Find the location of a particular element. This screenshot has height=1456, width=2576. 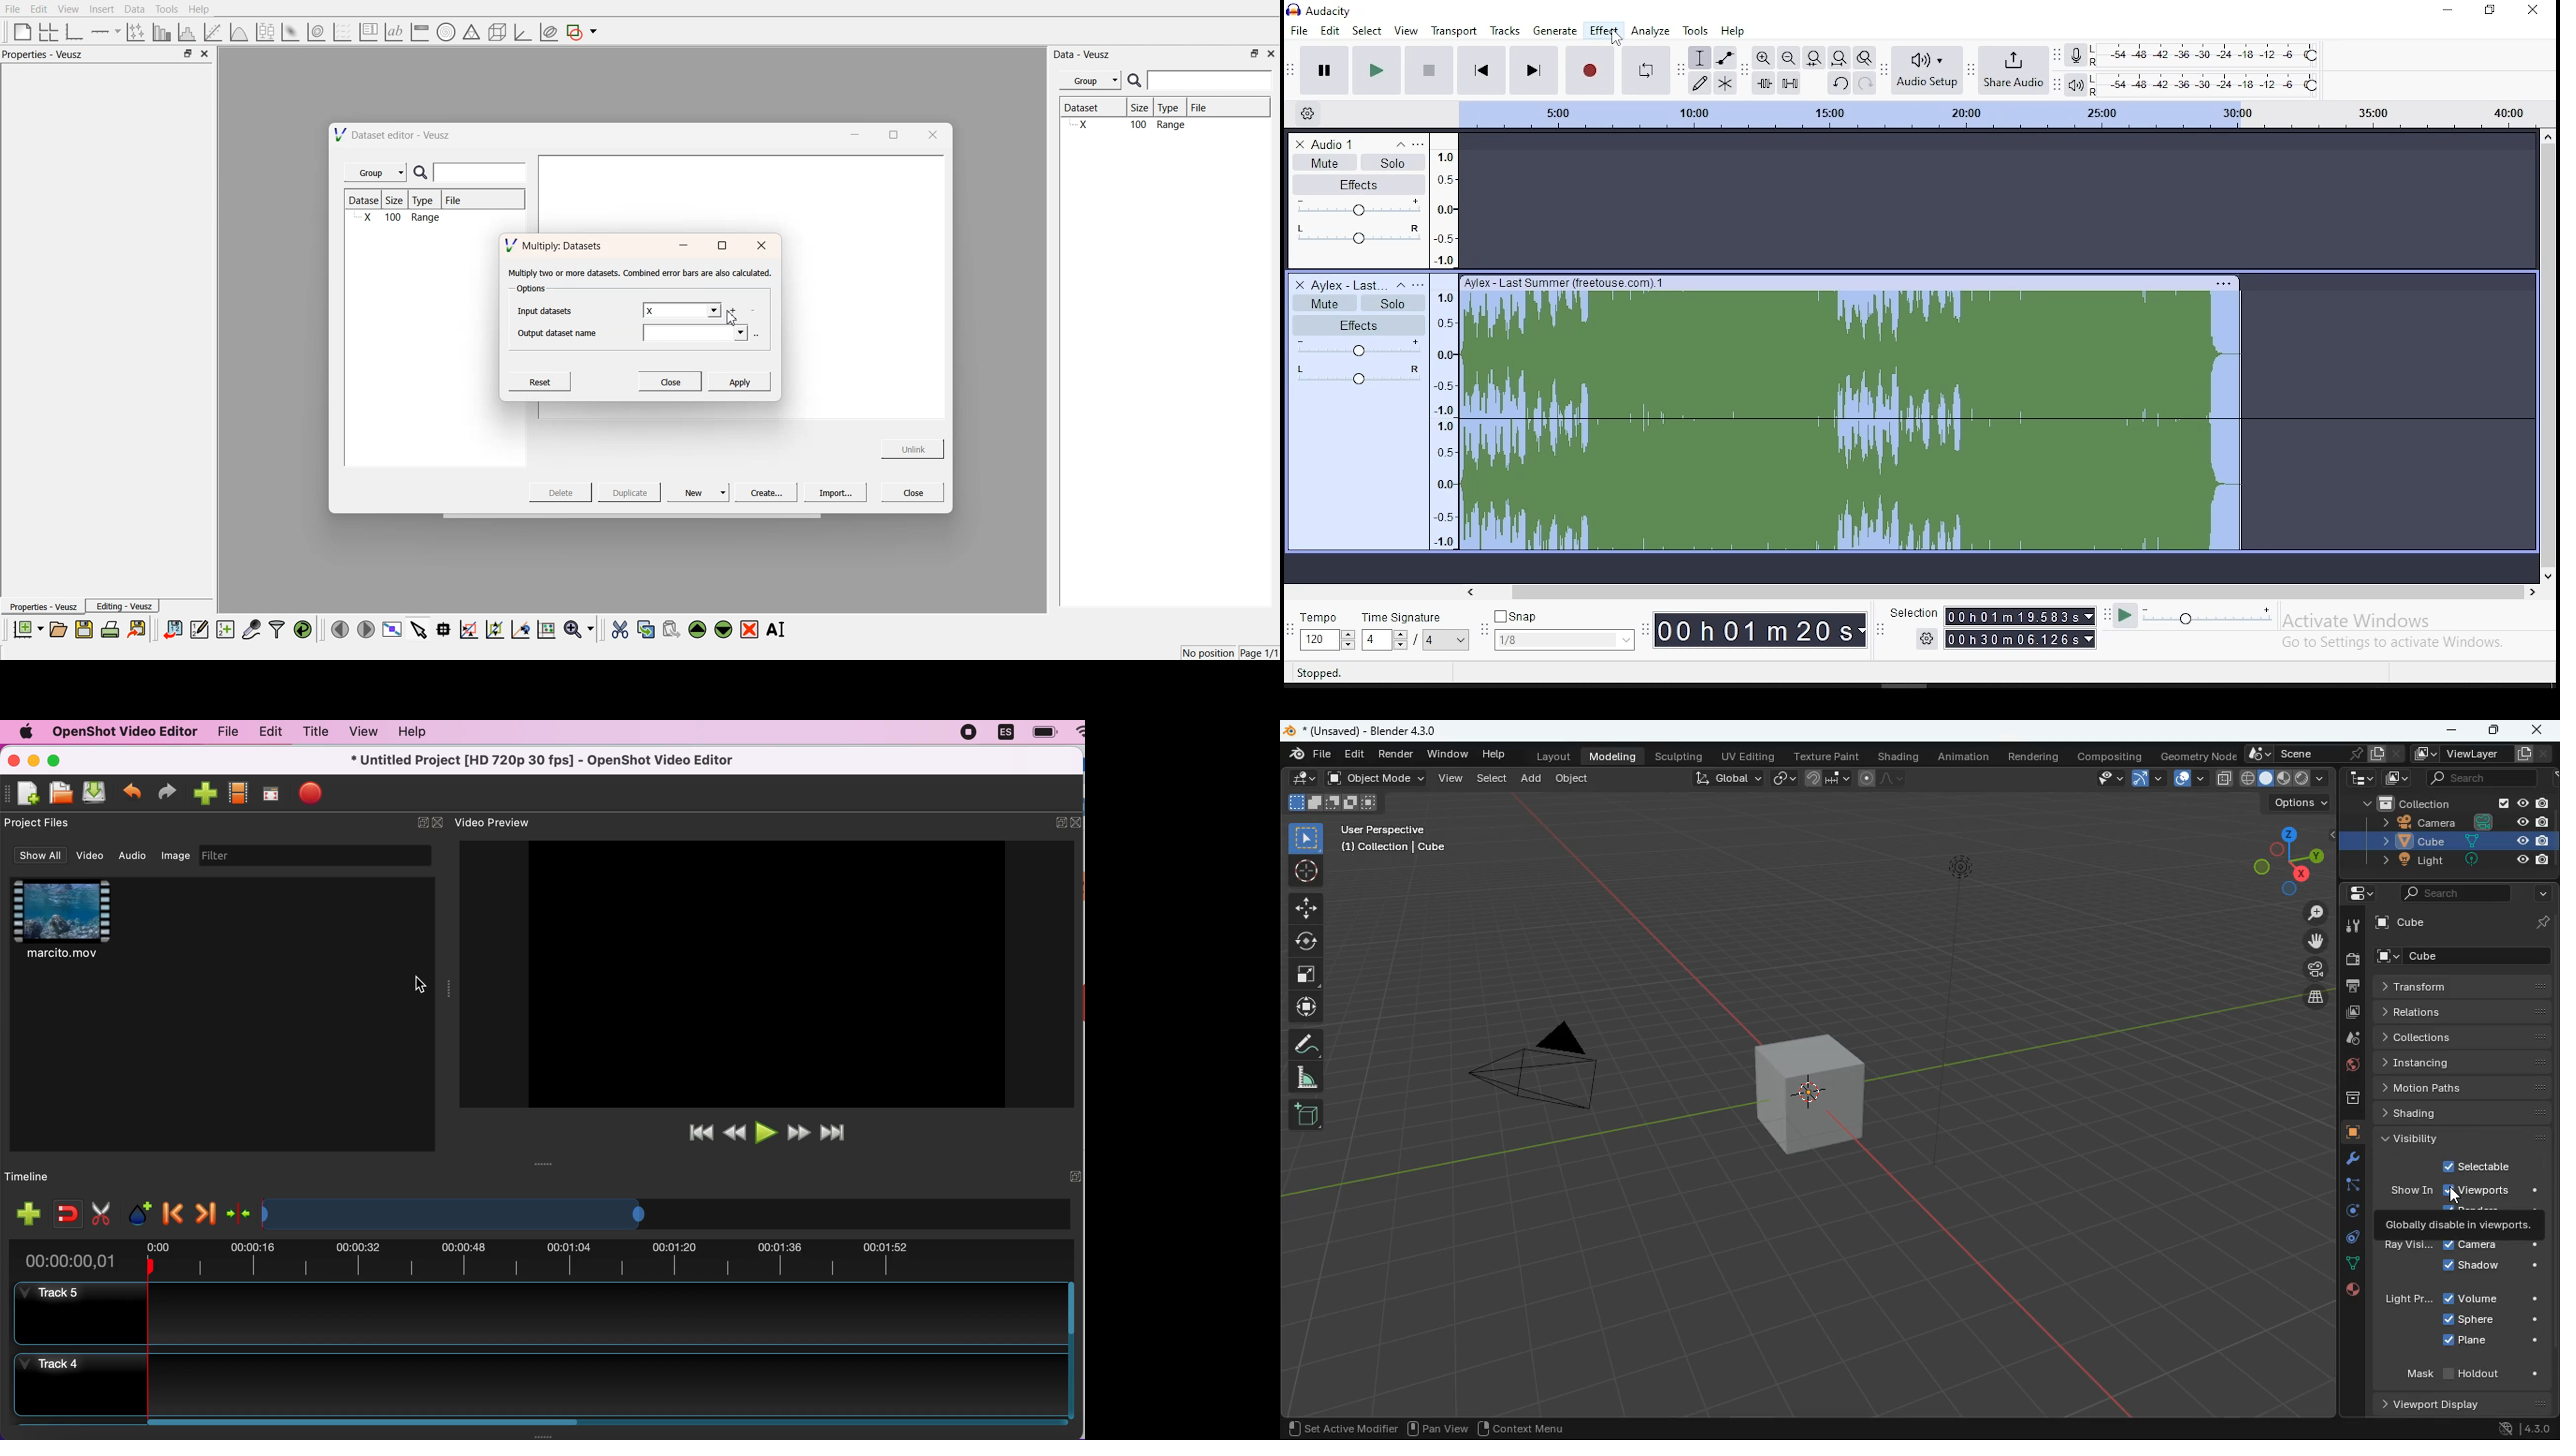

skip to start is located at coordinates (1482, 69).